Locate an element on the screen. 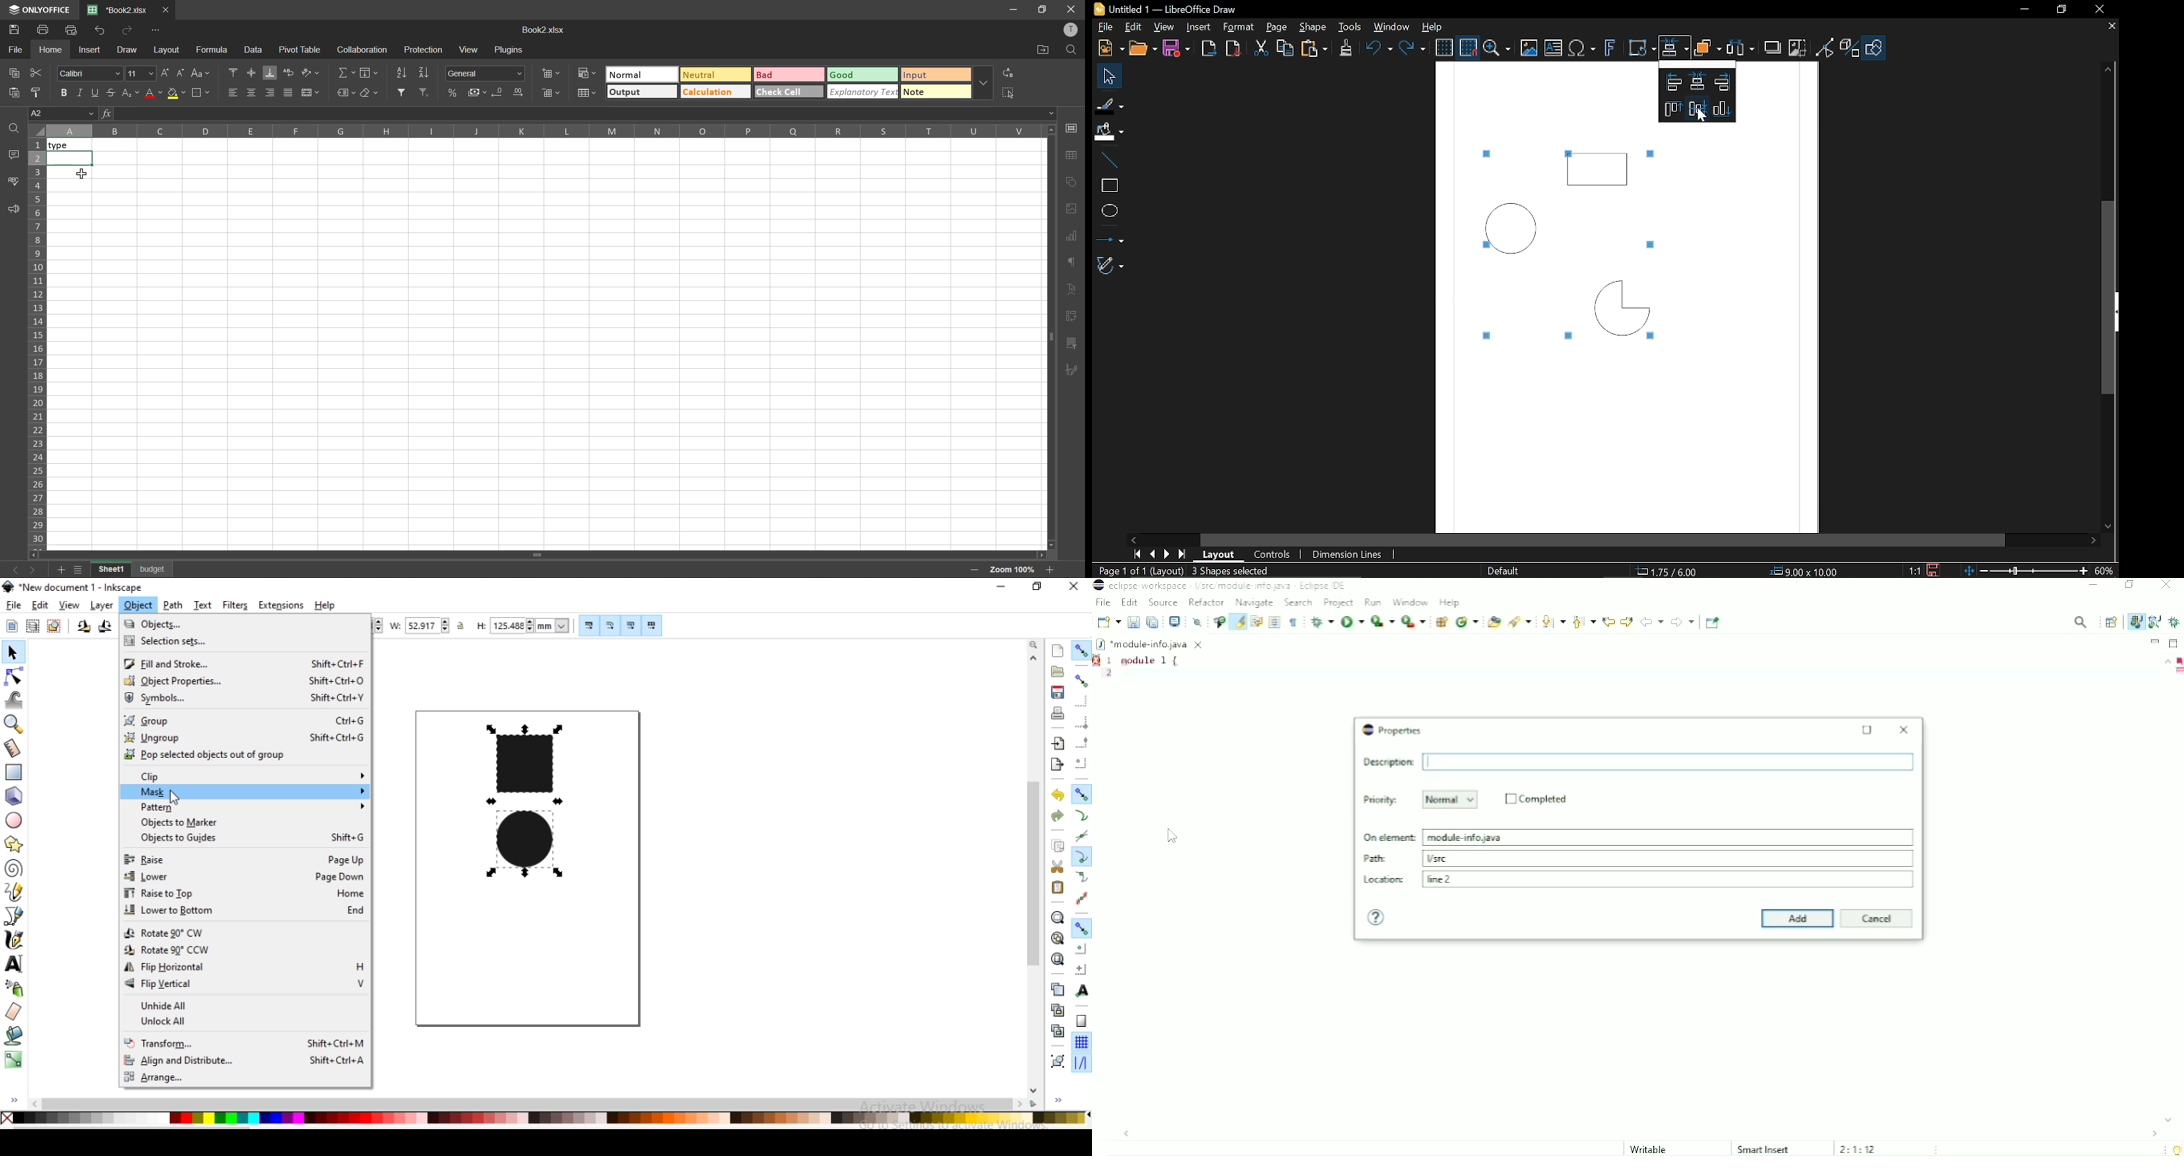 The width and height of the screenshot is (2184, 1176). align bottom is located at coordinates (270, 72).